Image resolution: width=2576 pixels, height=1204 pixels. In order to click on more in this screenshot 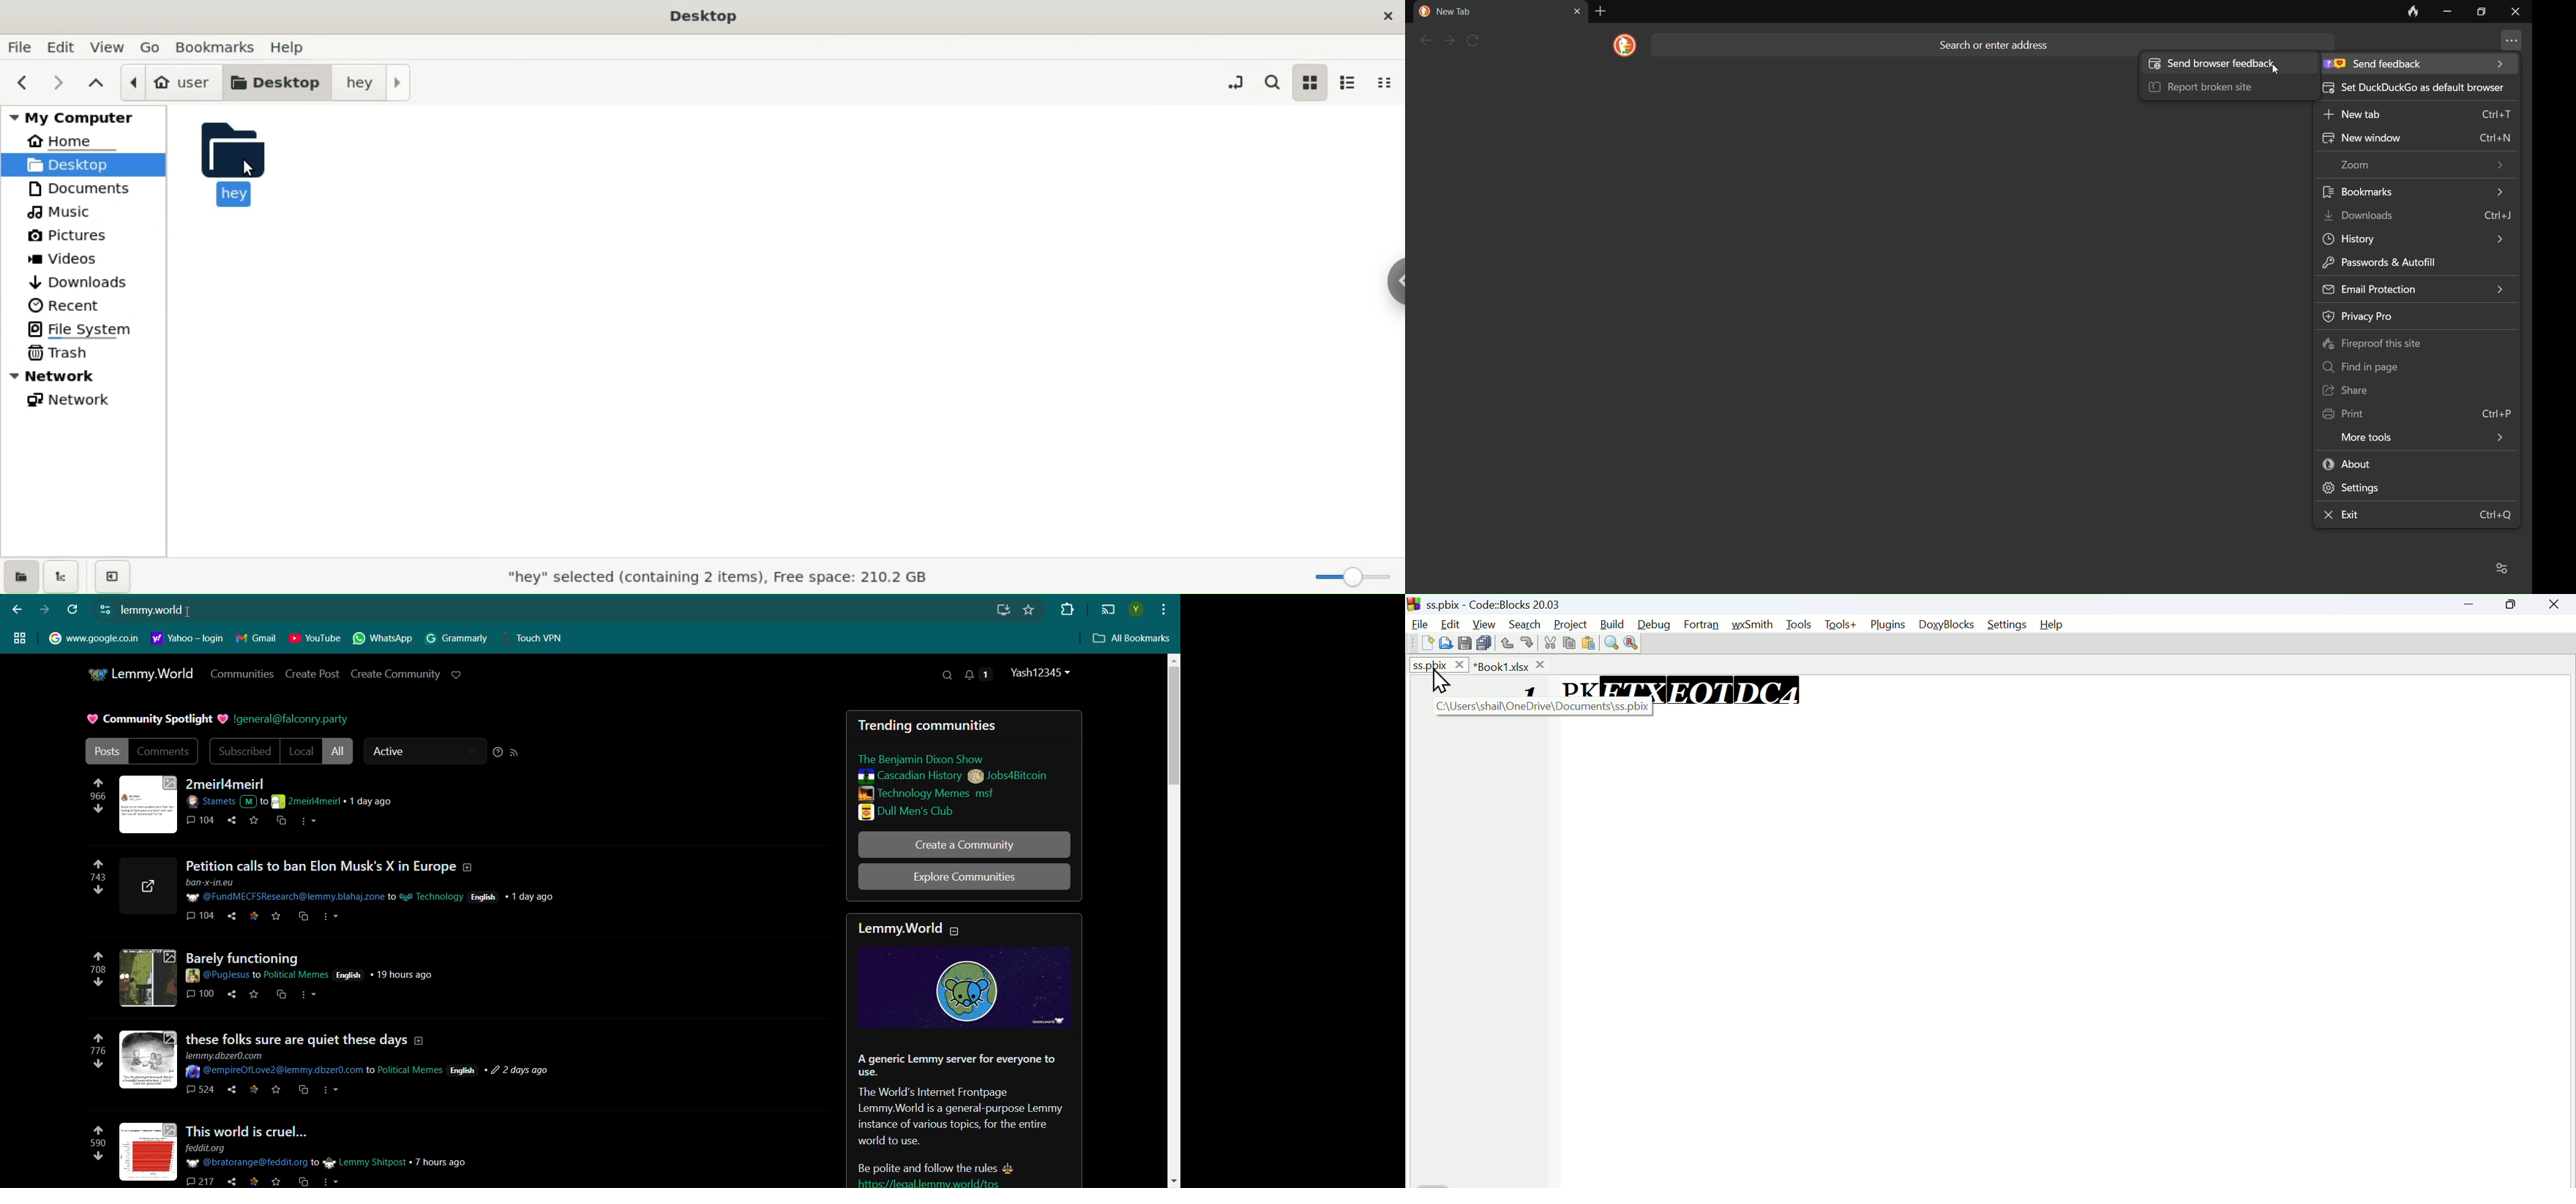, I will do `click(2505, 42)`.